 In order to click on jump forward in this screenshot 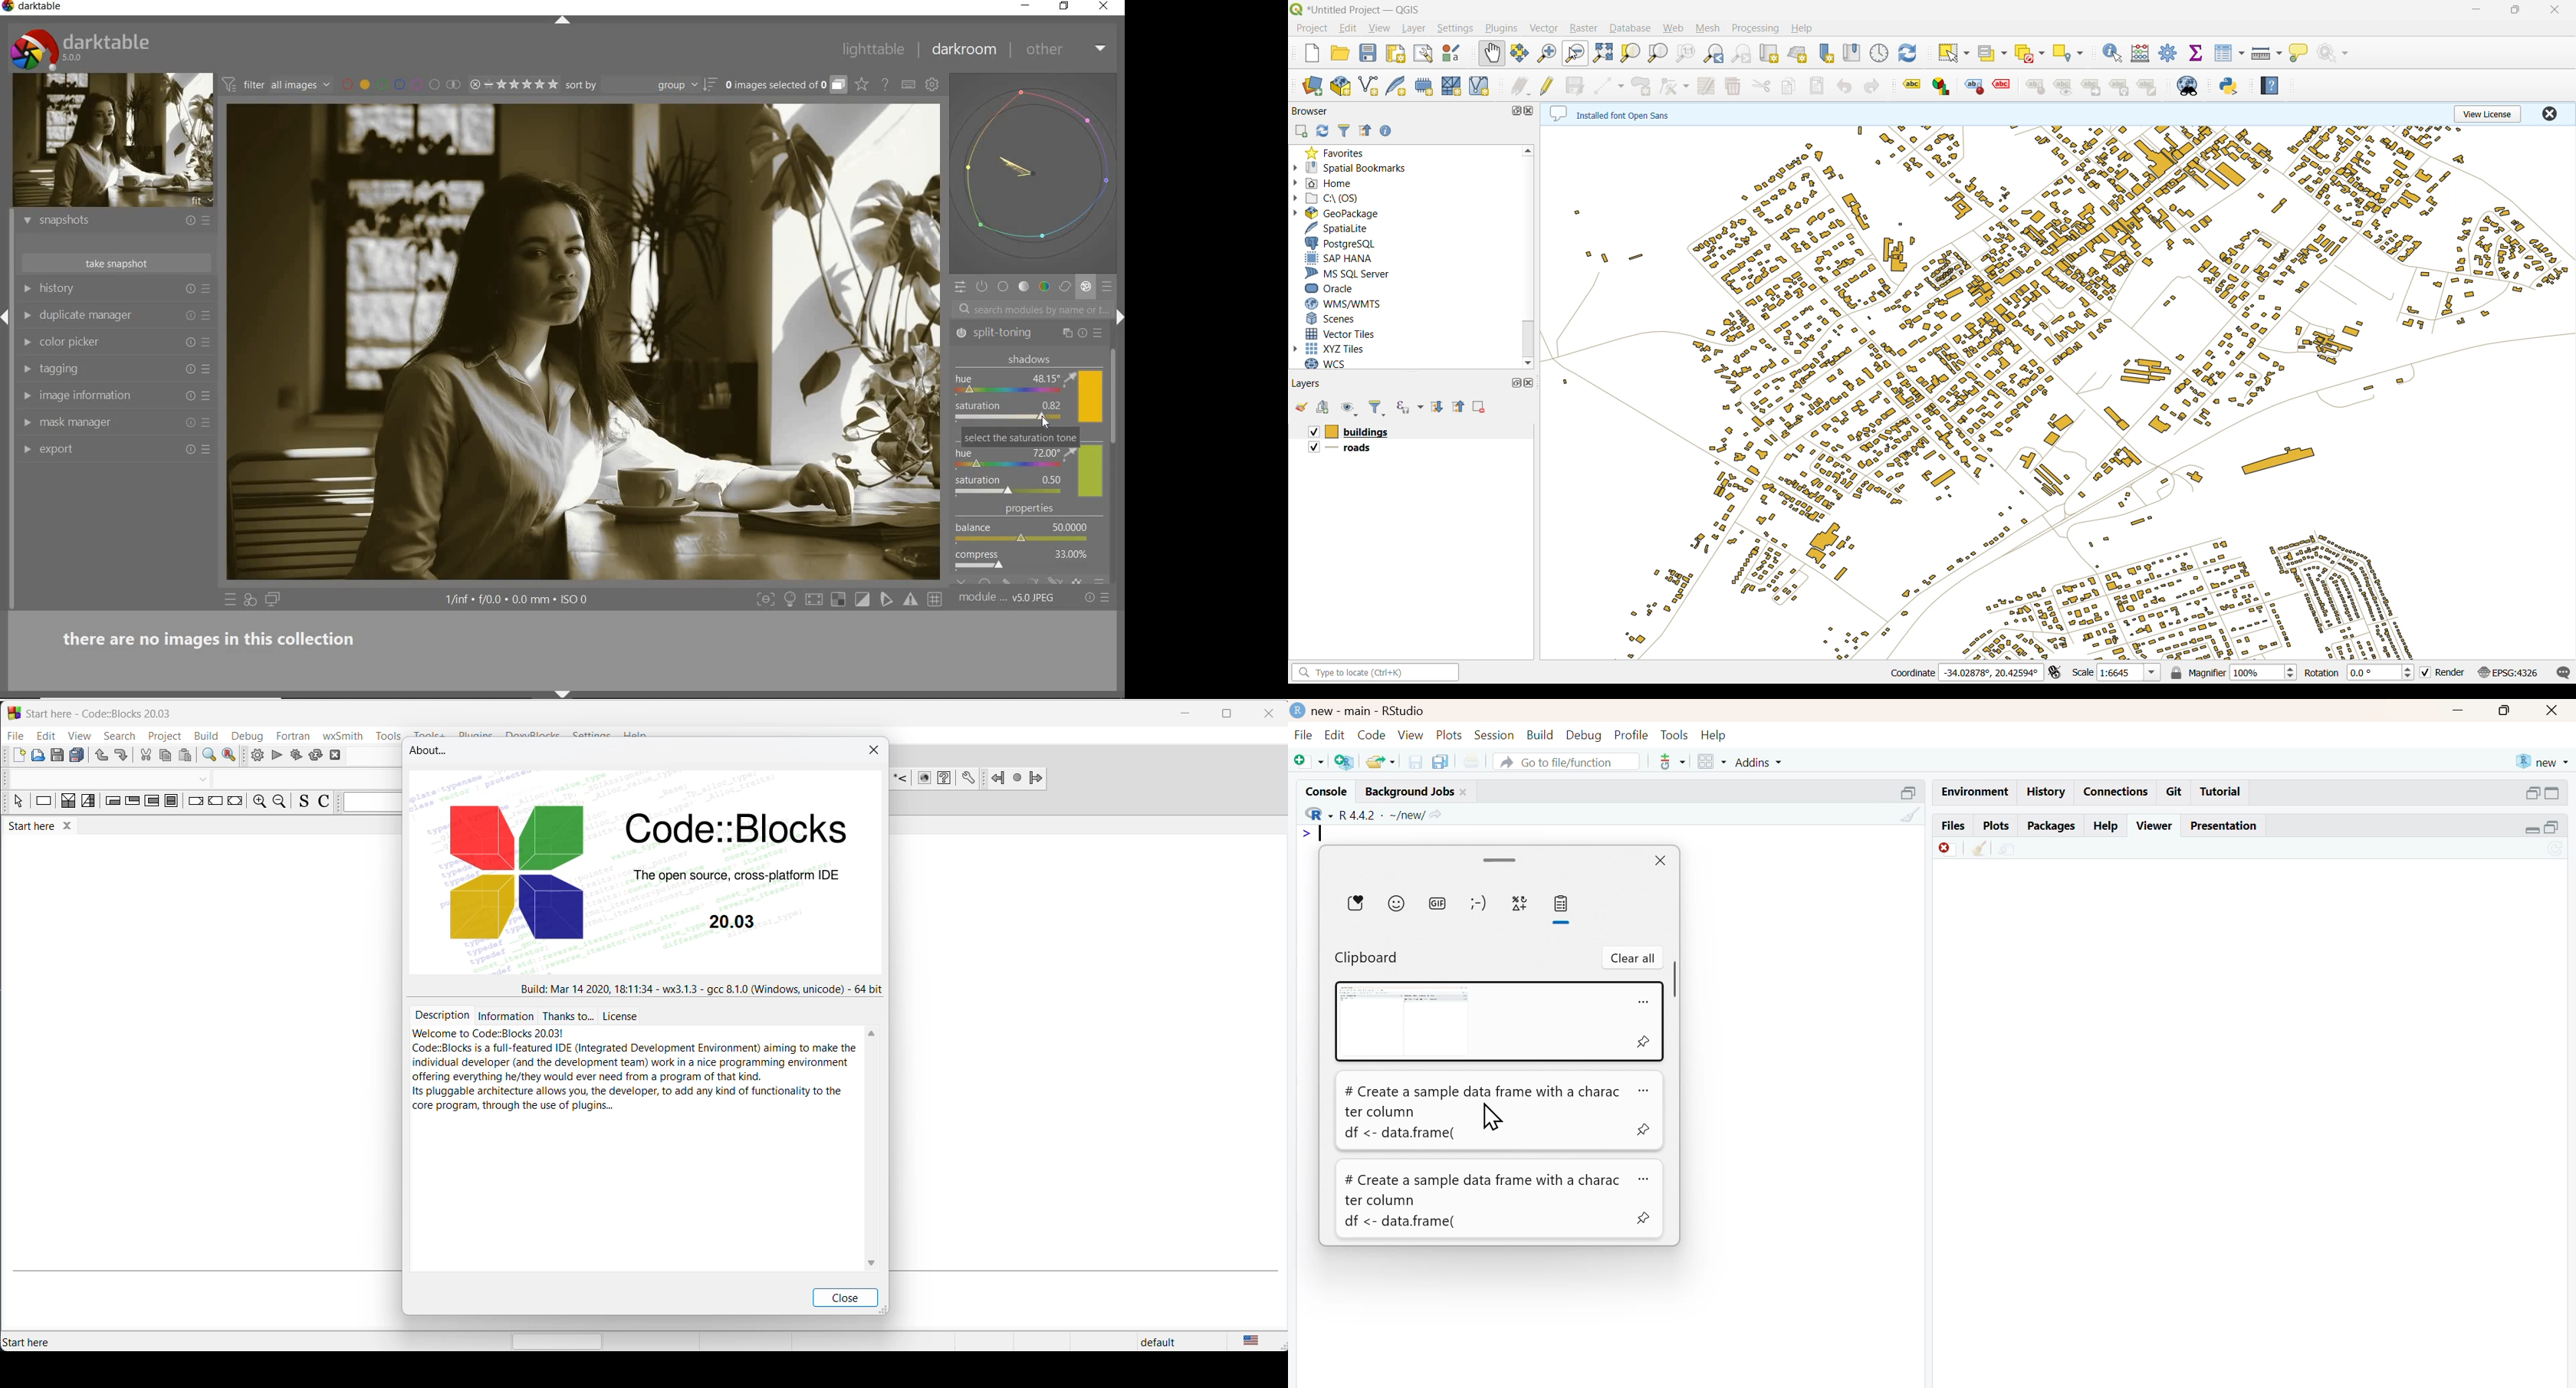, I will do `click(1038, 780)`.